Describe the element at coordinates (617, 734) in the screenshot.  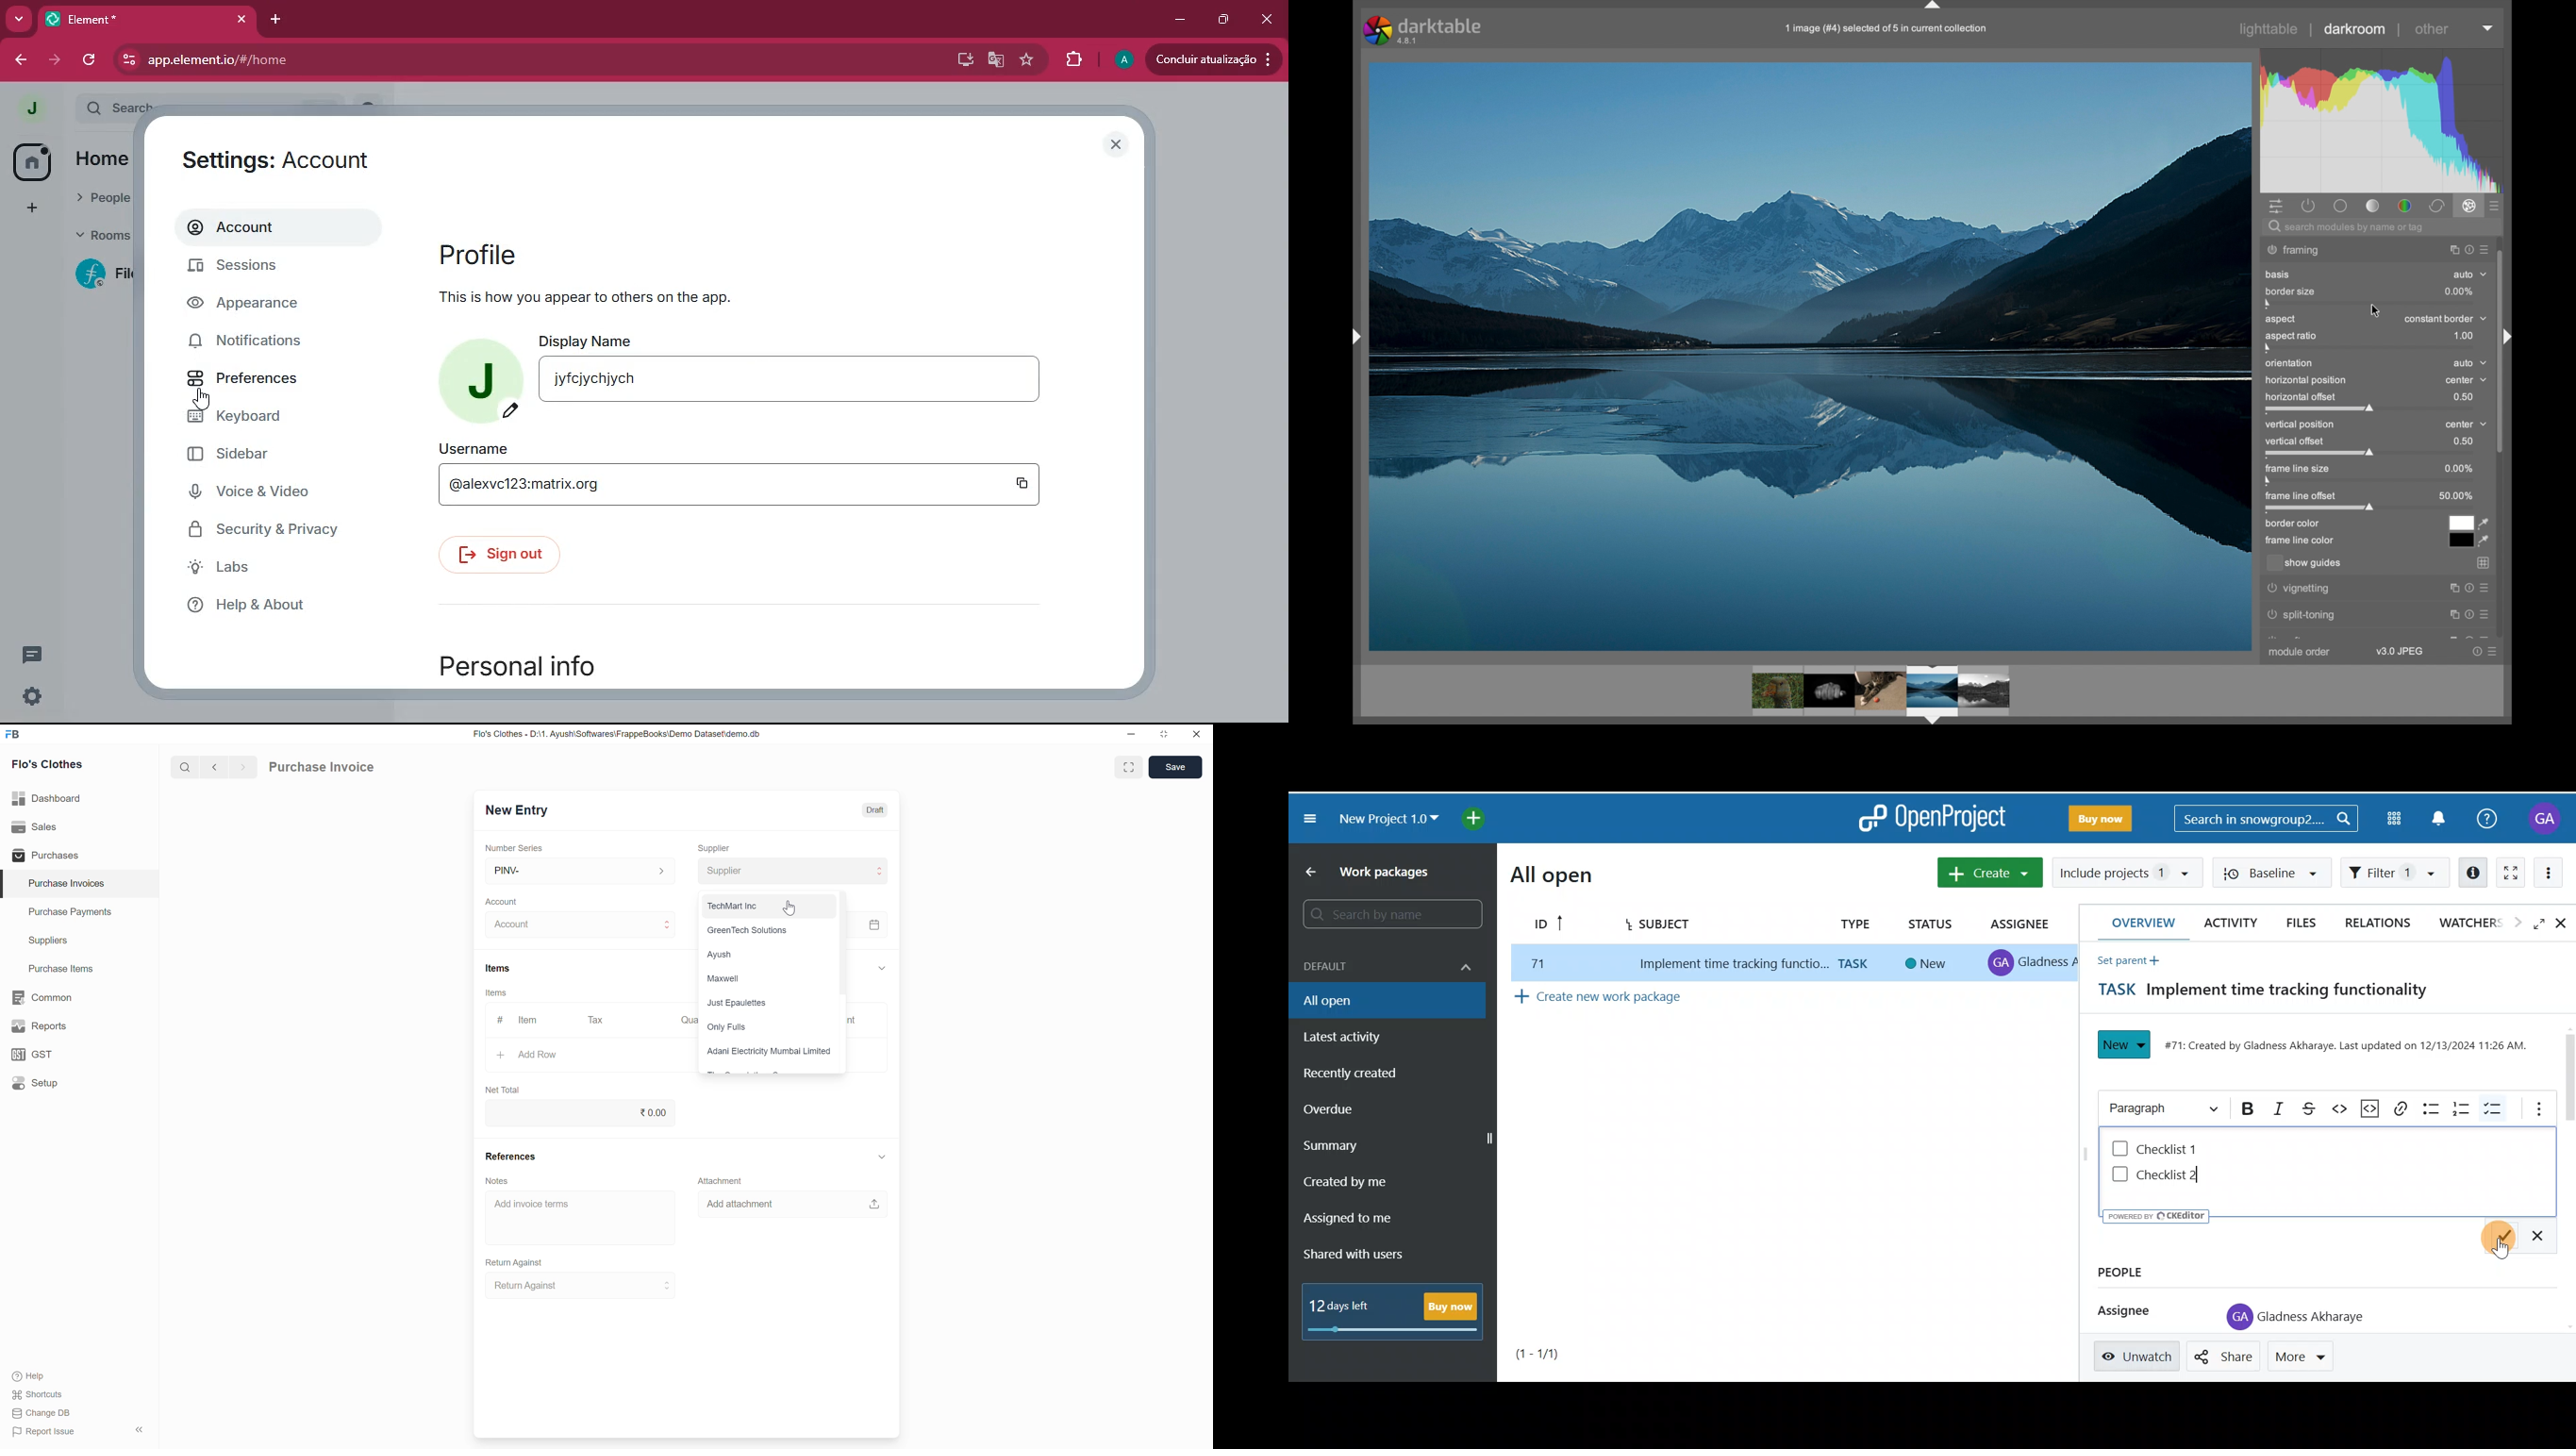
I see `Flo's Clothes - D:\1. Ayush\Softwares\FrappeBooks\Demo Dataset\demo.db` at that location.